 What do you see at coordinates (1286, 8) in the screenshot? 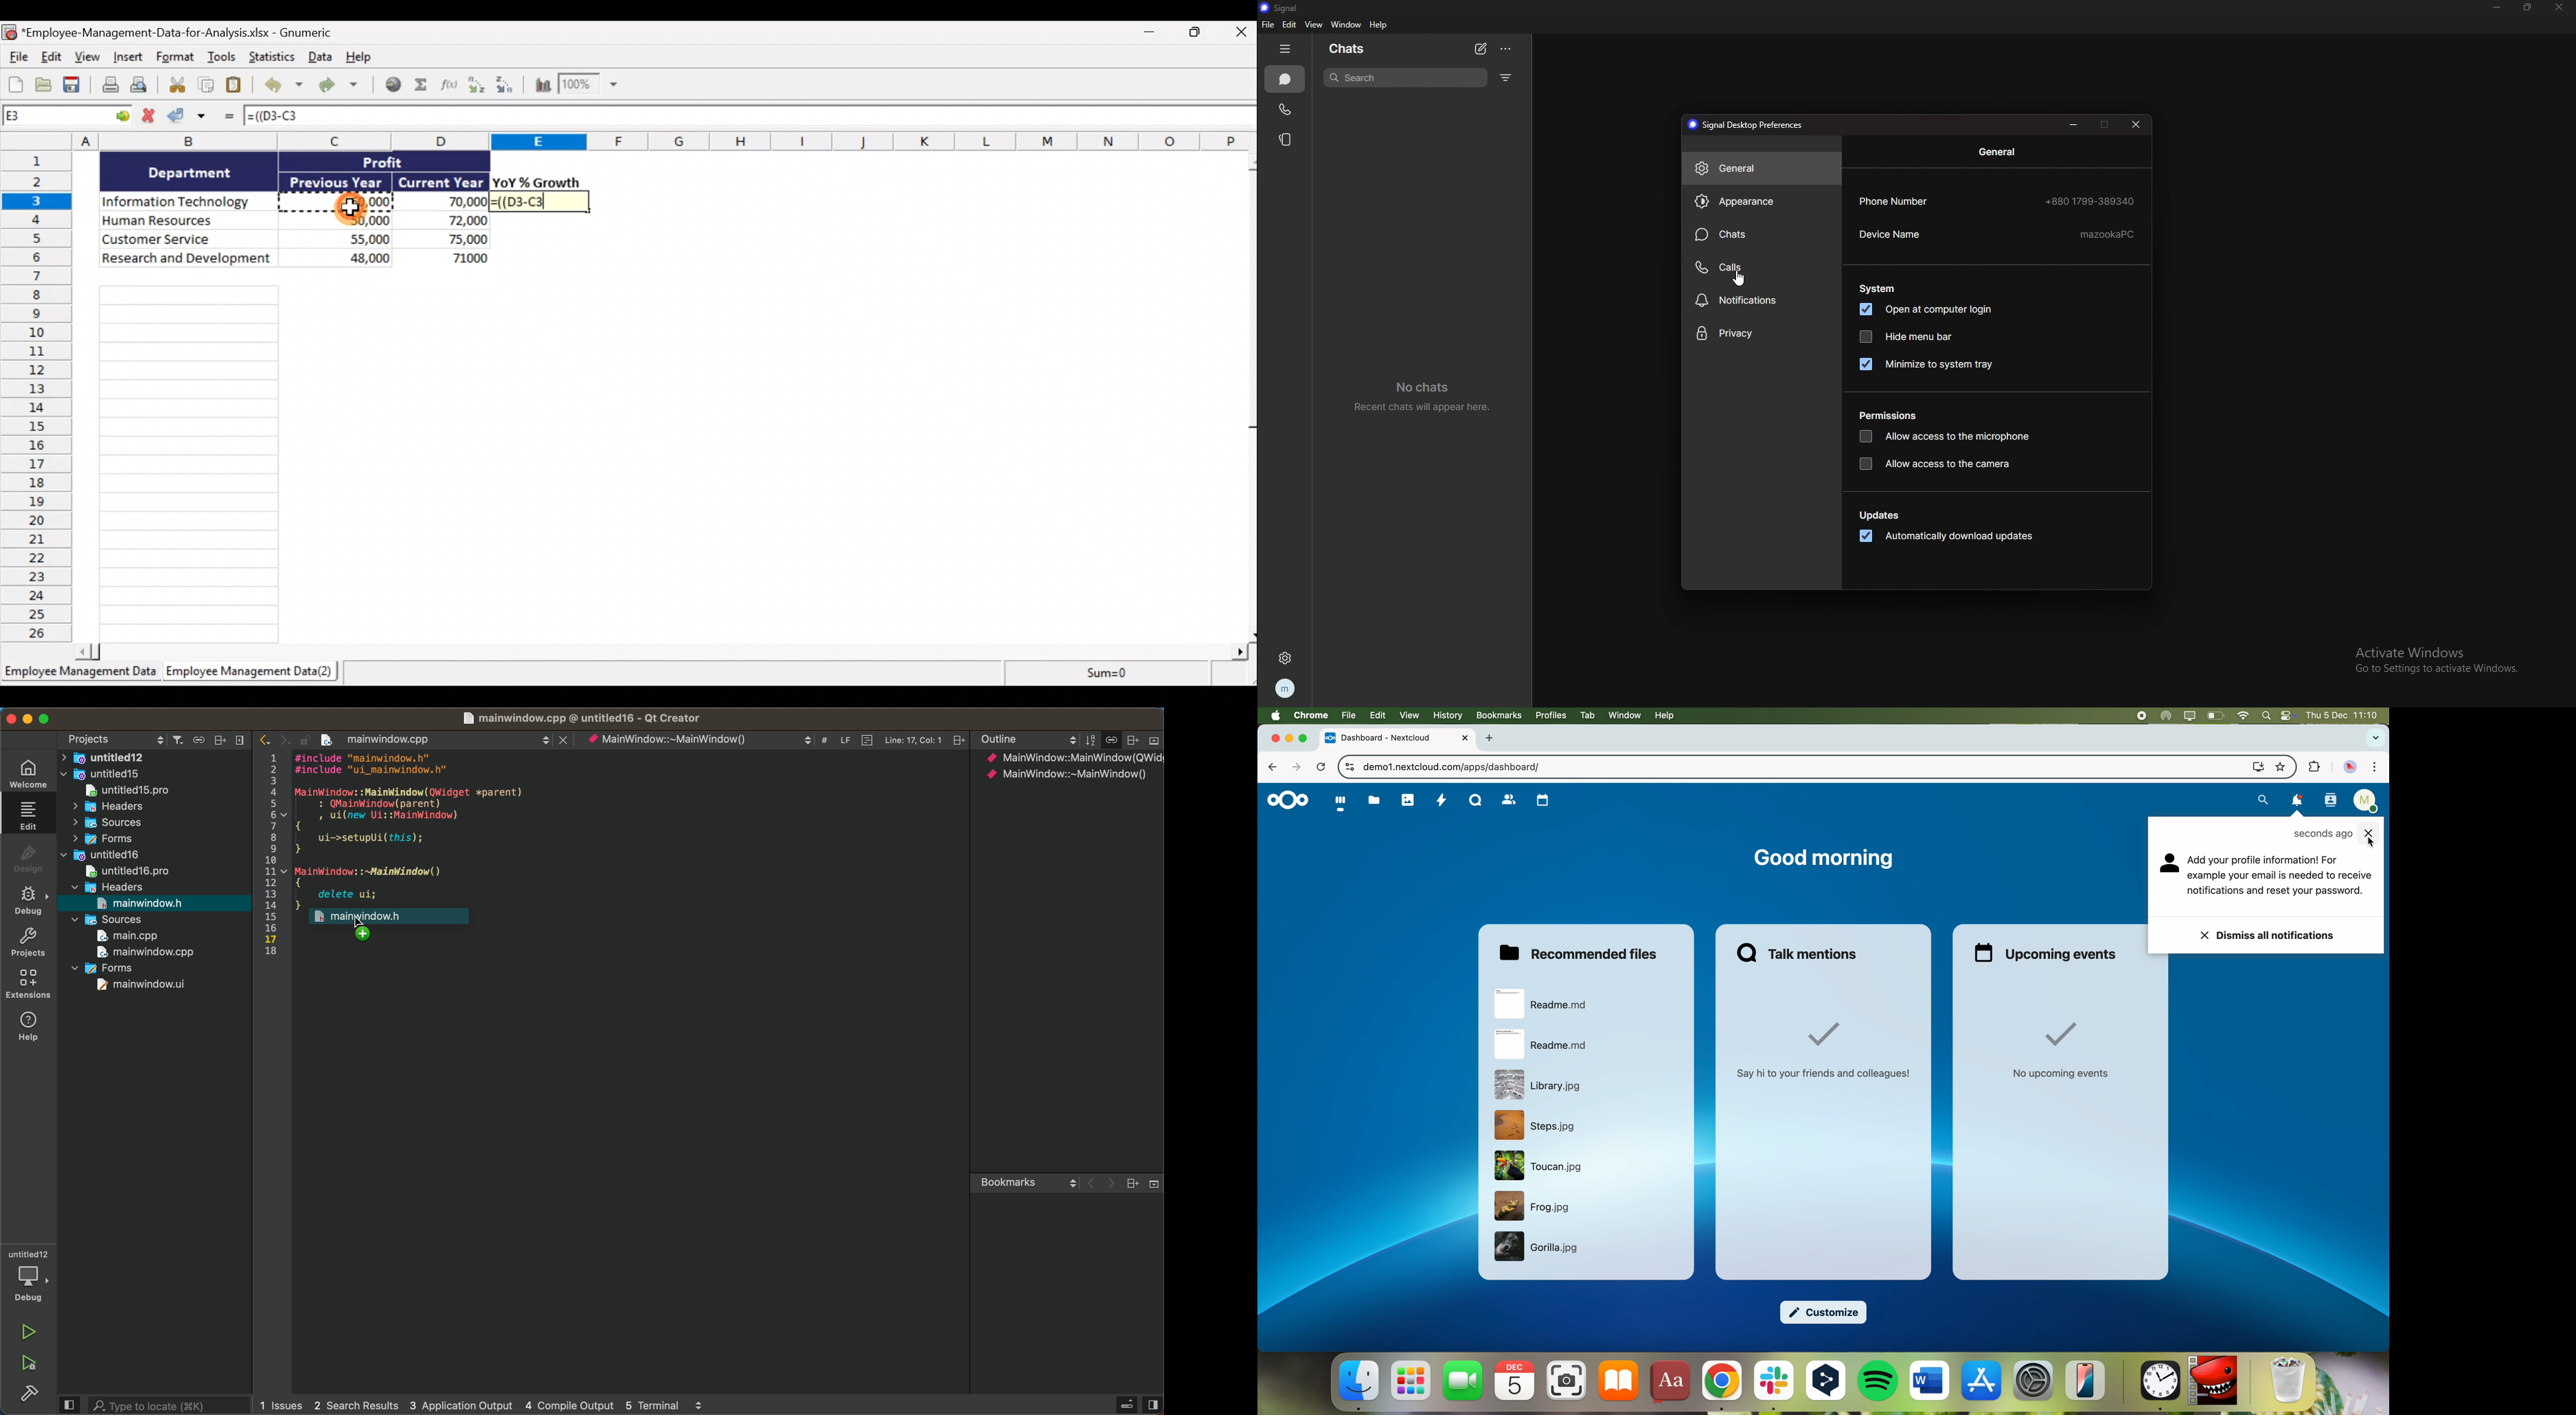
I see `signal` at bounding box center [1286, 8].